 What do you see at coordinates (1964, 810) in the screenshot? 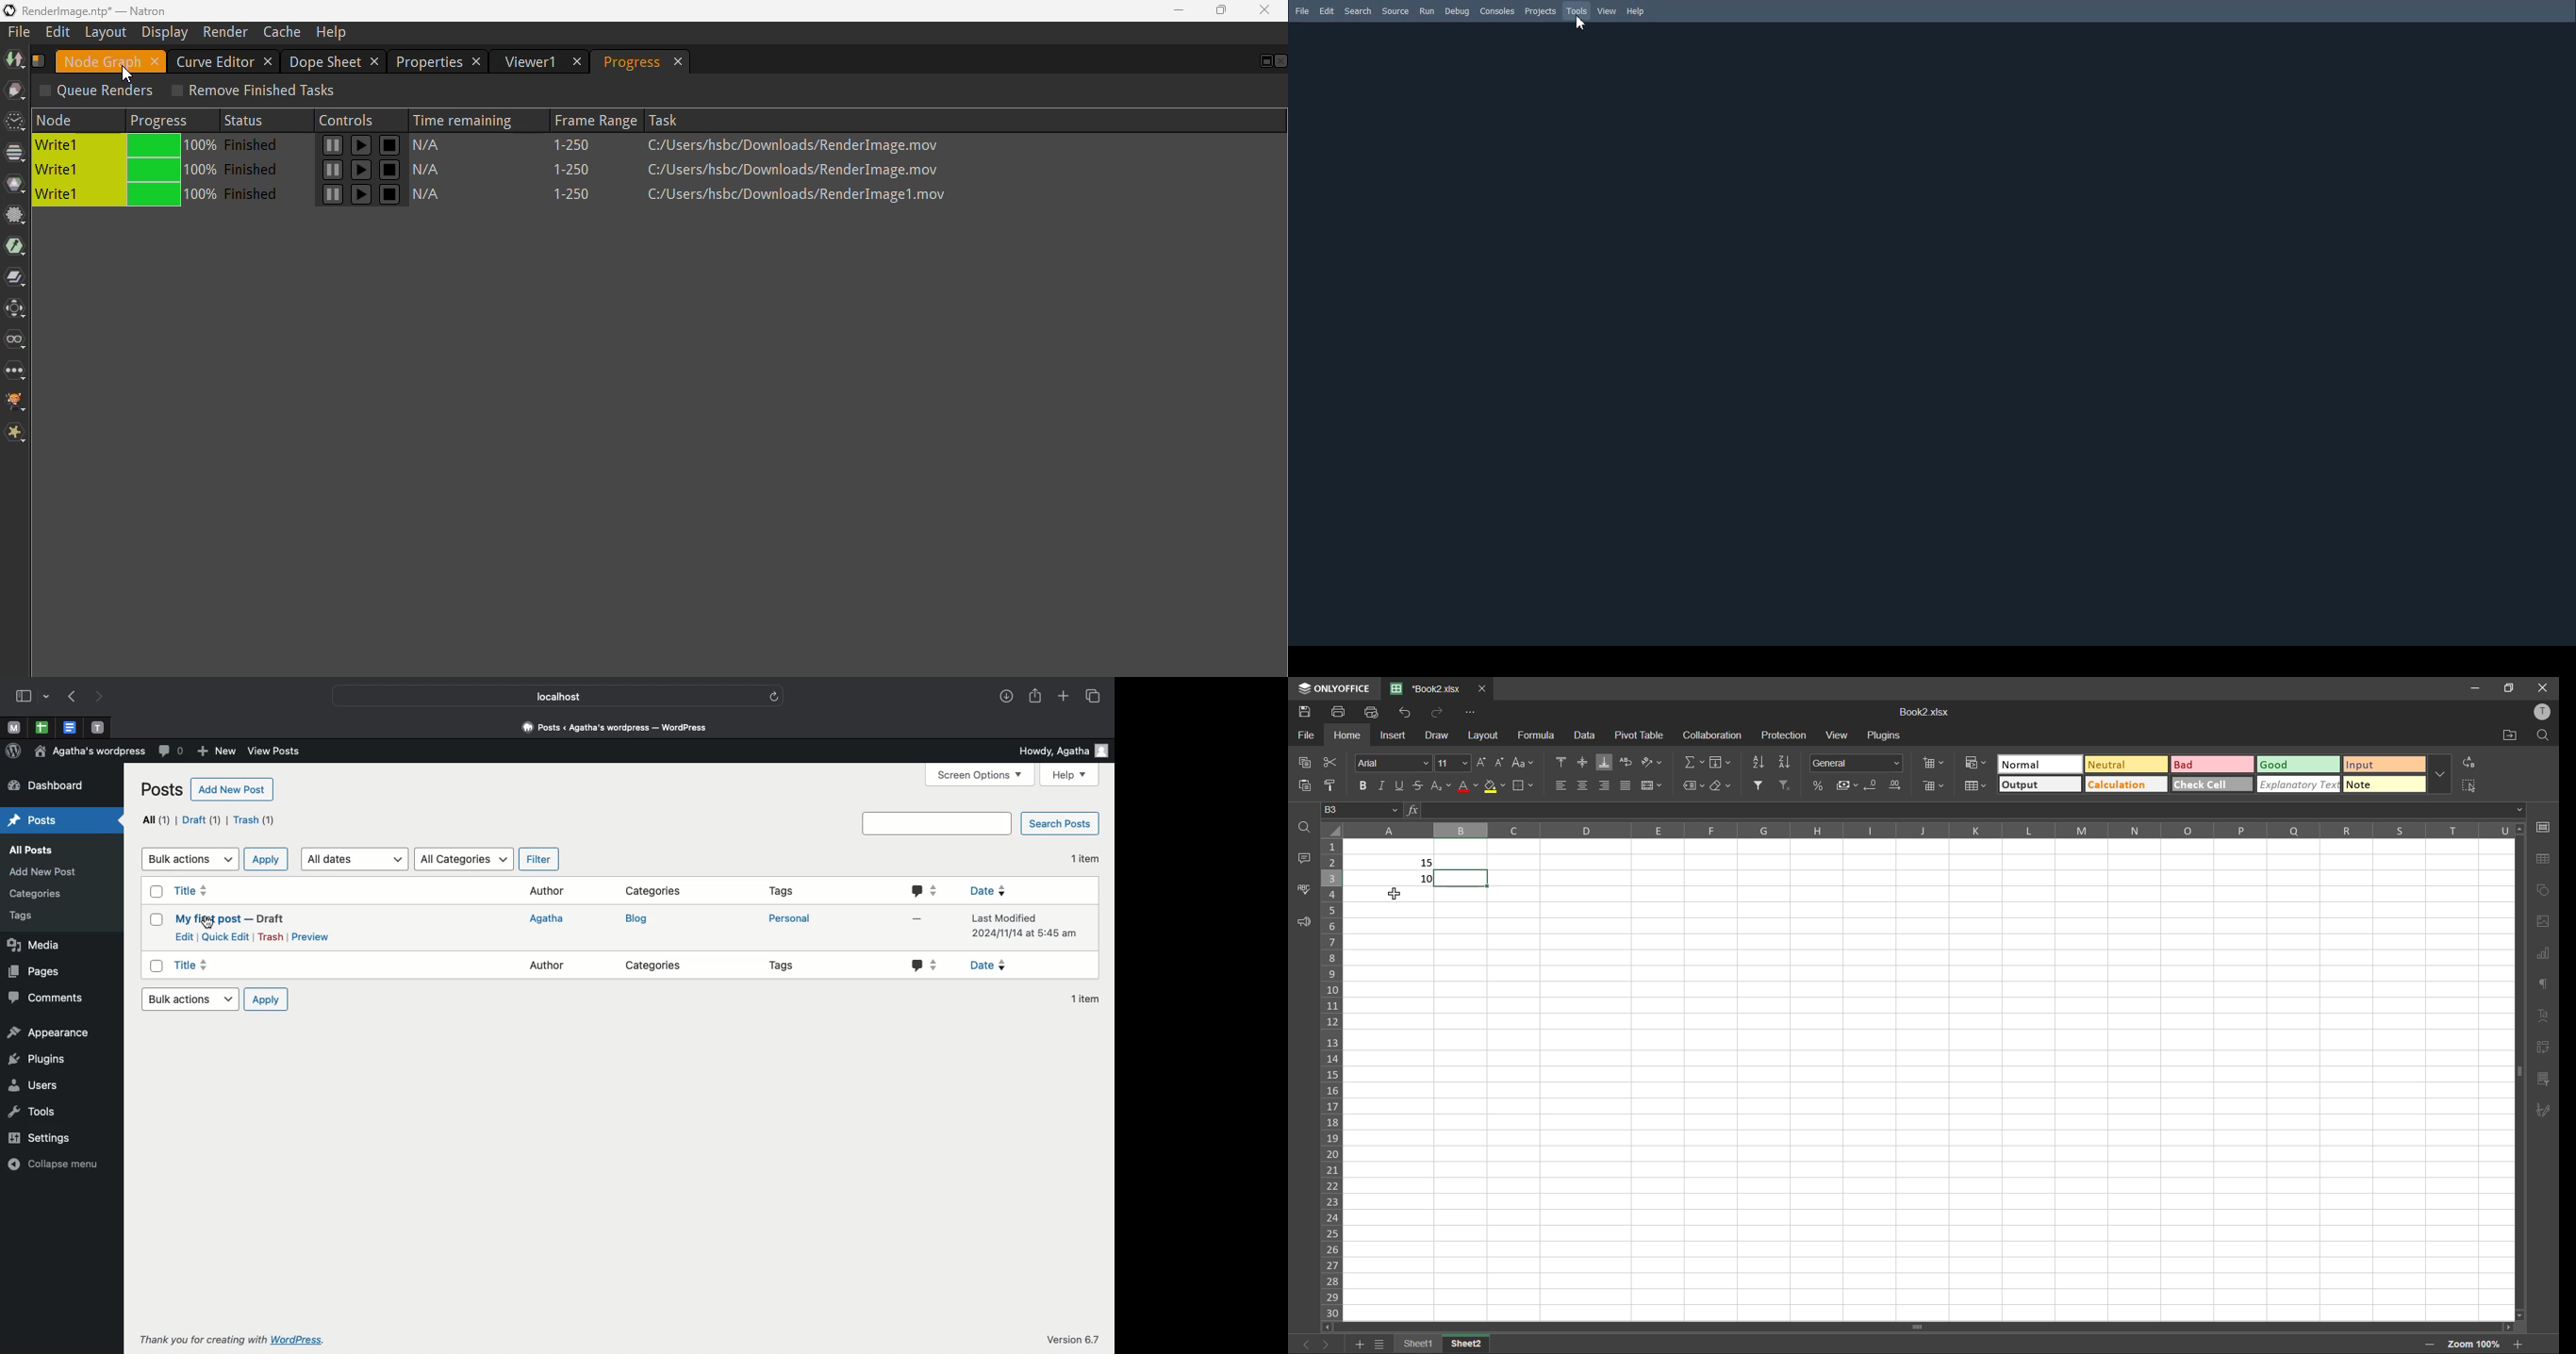
I see `formula bar` at bounding box center [1964, 810].